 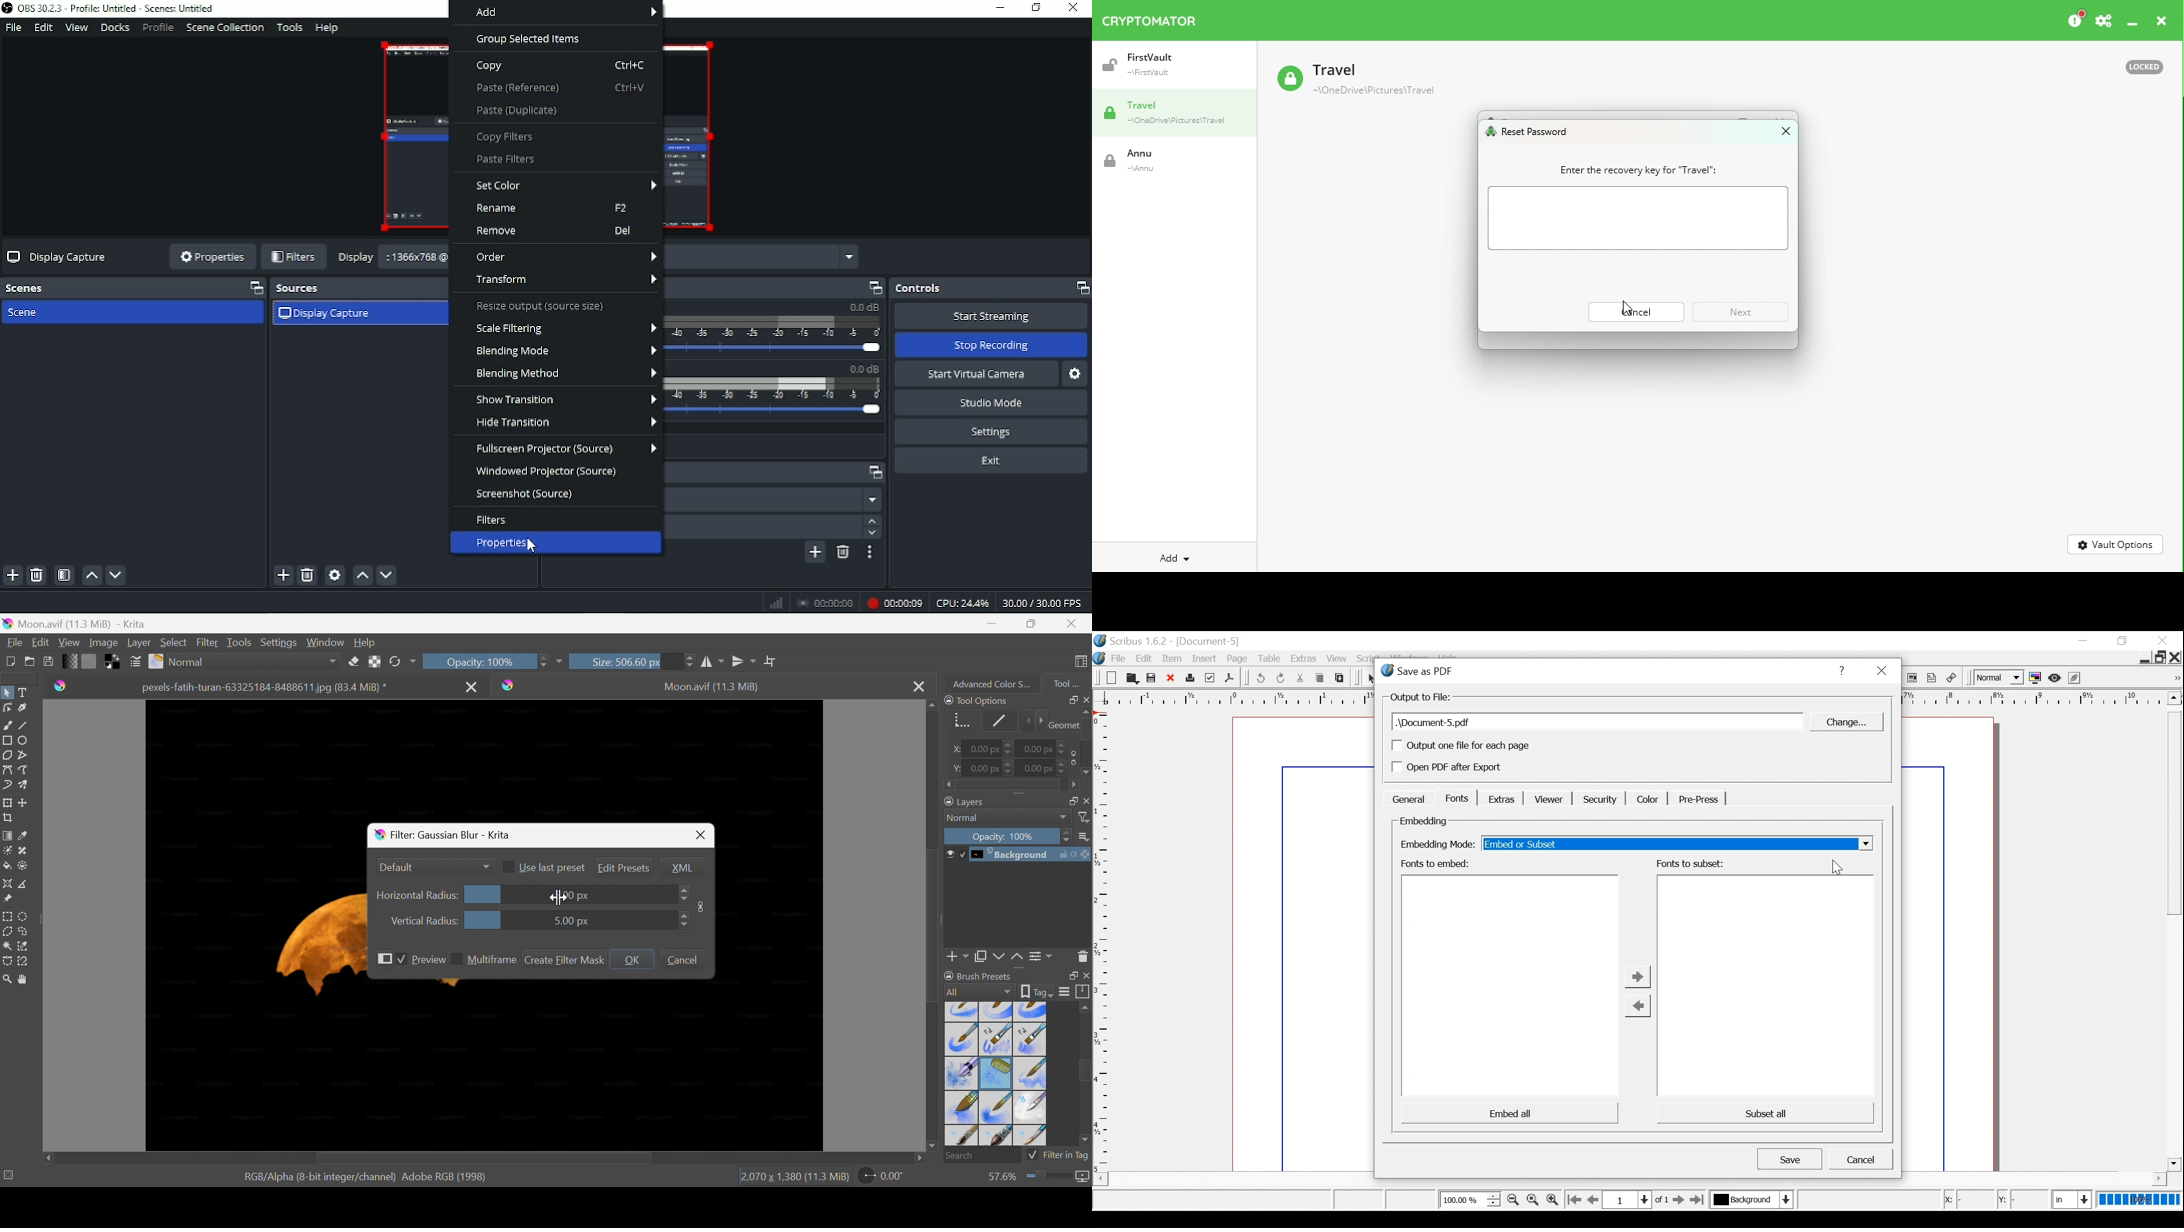 I want to click on Scroll up, so click(x=1085, y=711).